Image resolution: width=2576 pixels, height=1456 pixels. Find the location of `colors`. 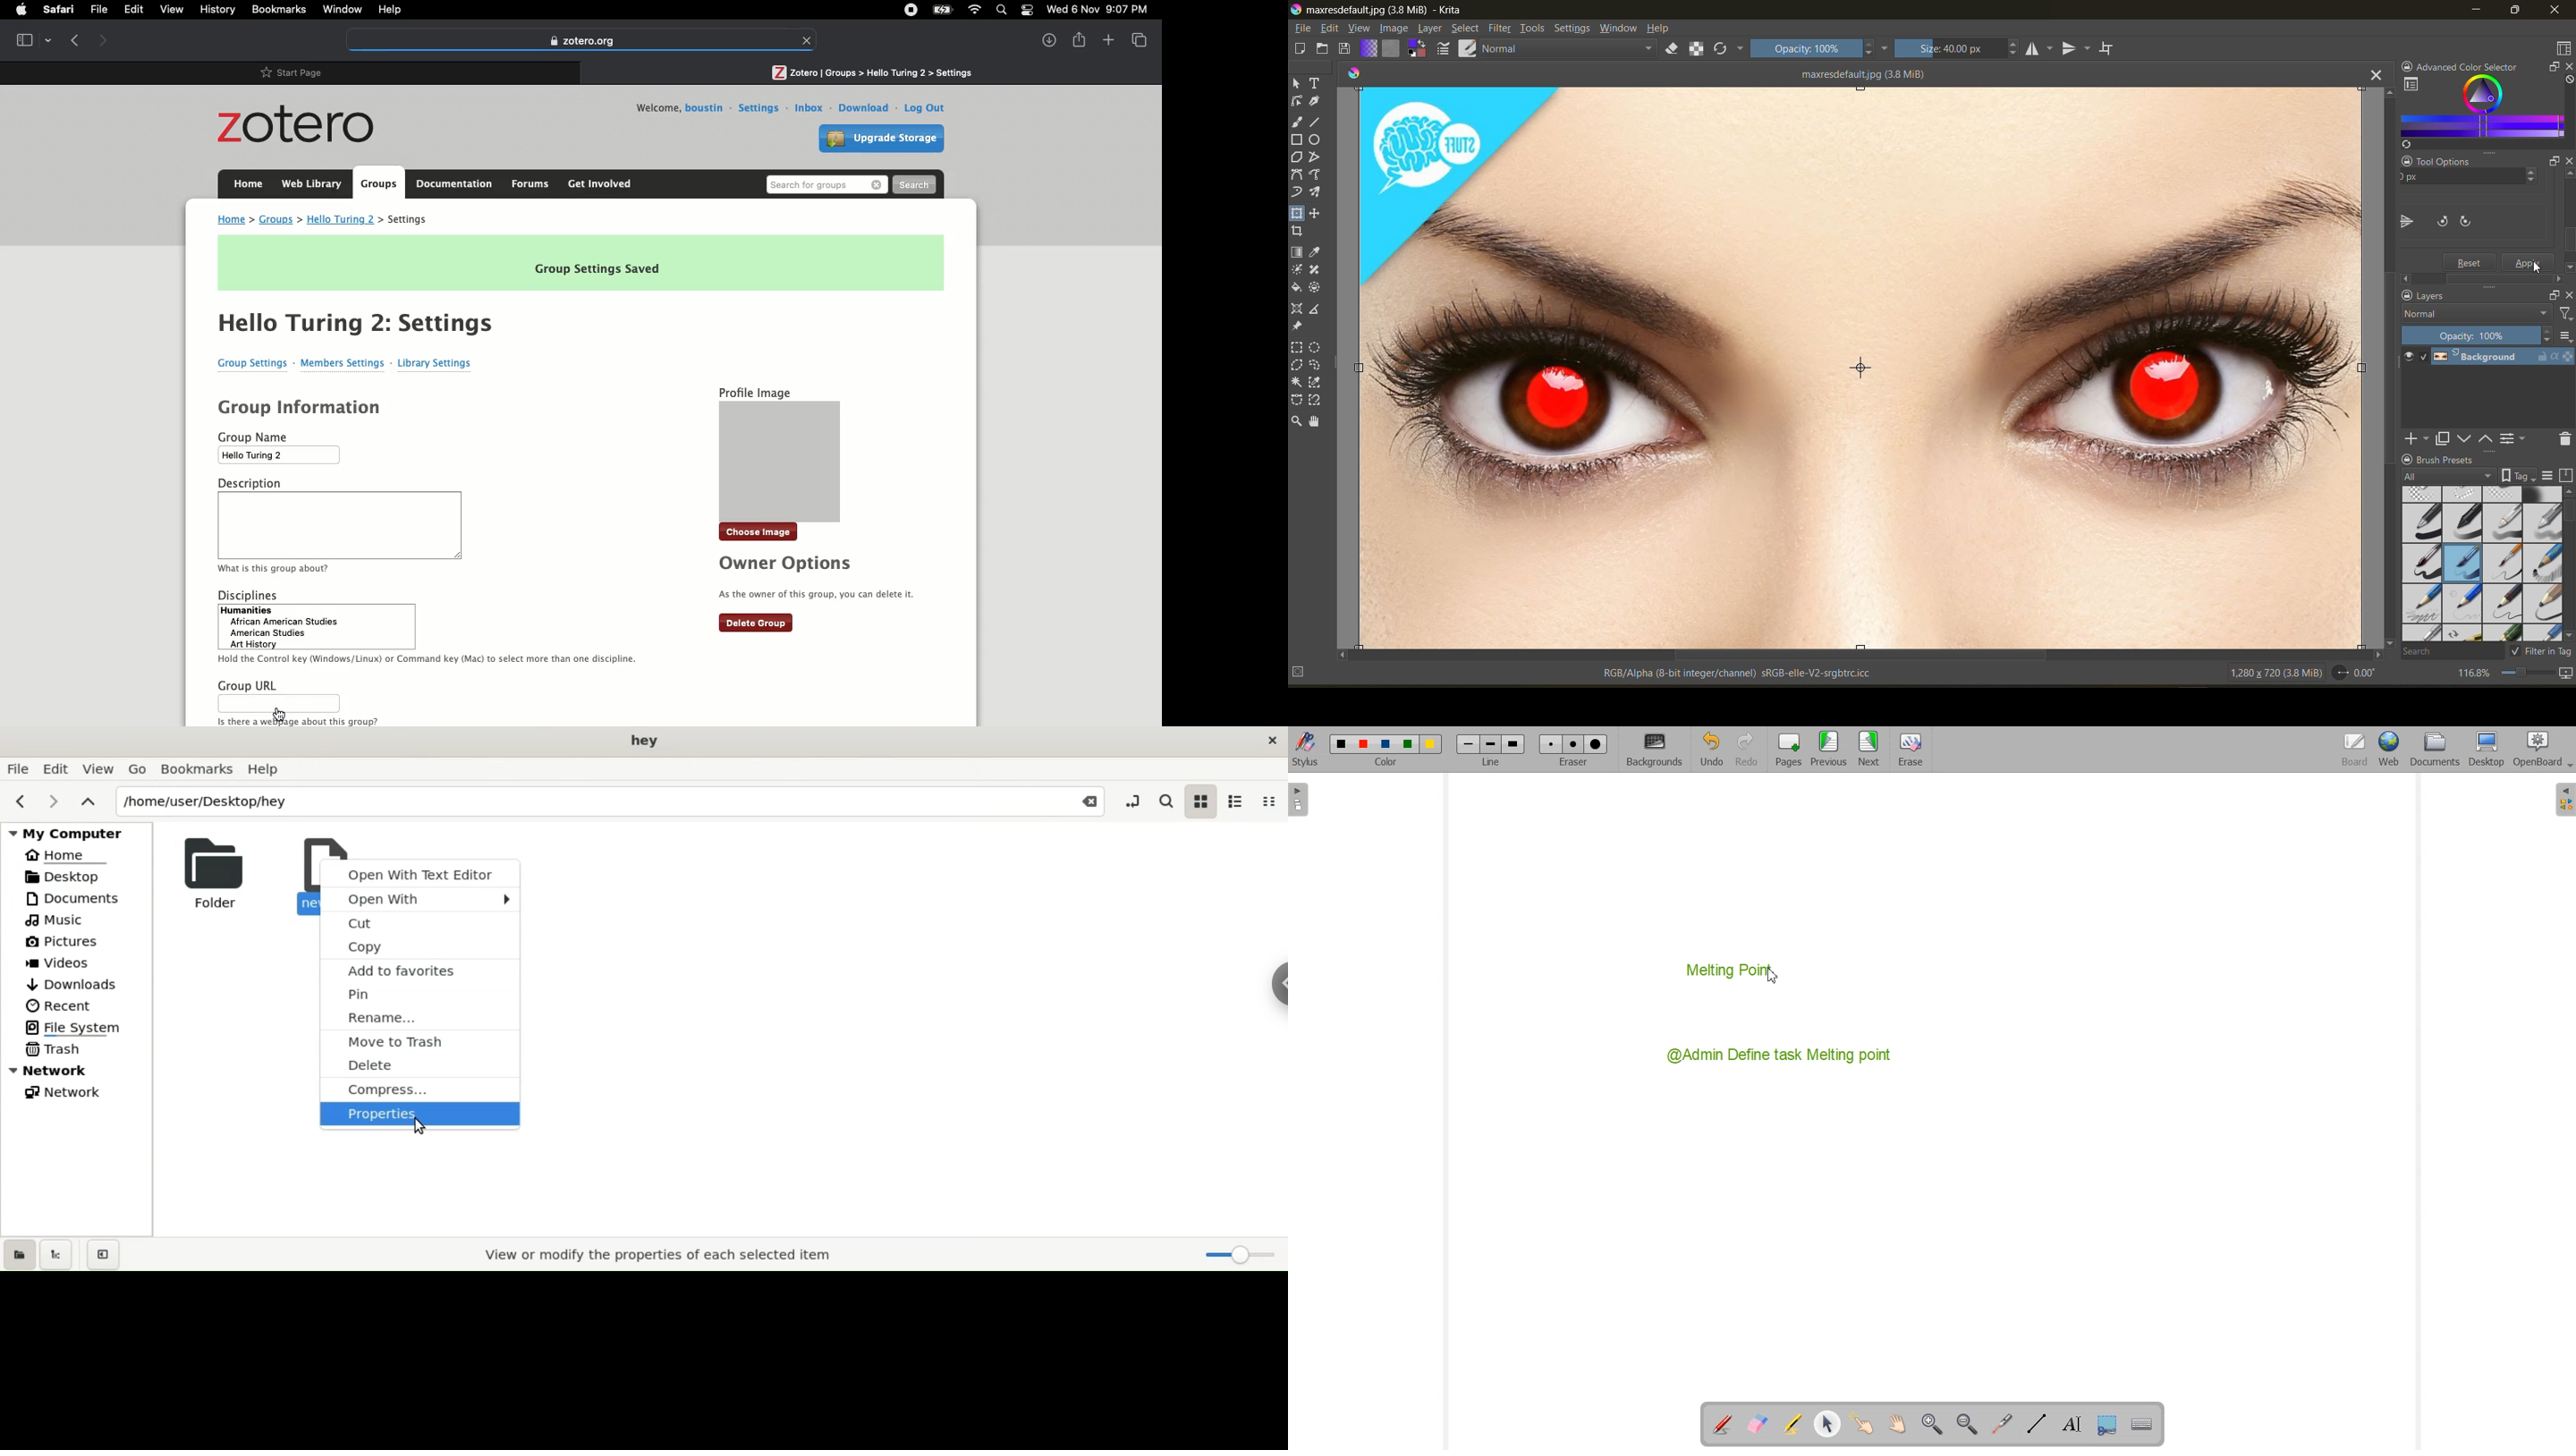

colors is located at coordinates (1354, 71).